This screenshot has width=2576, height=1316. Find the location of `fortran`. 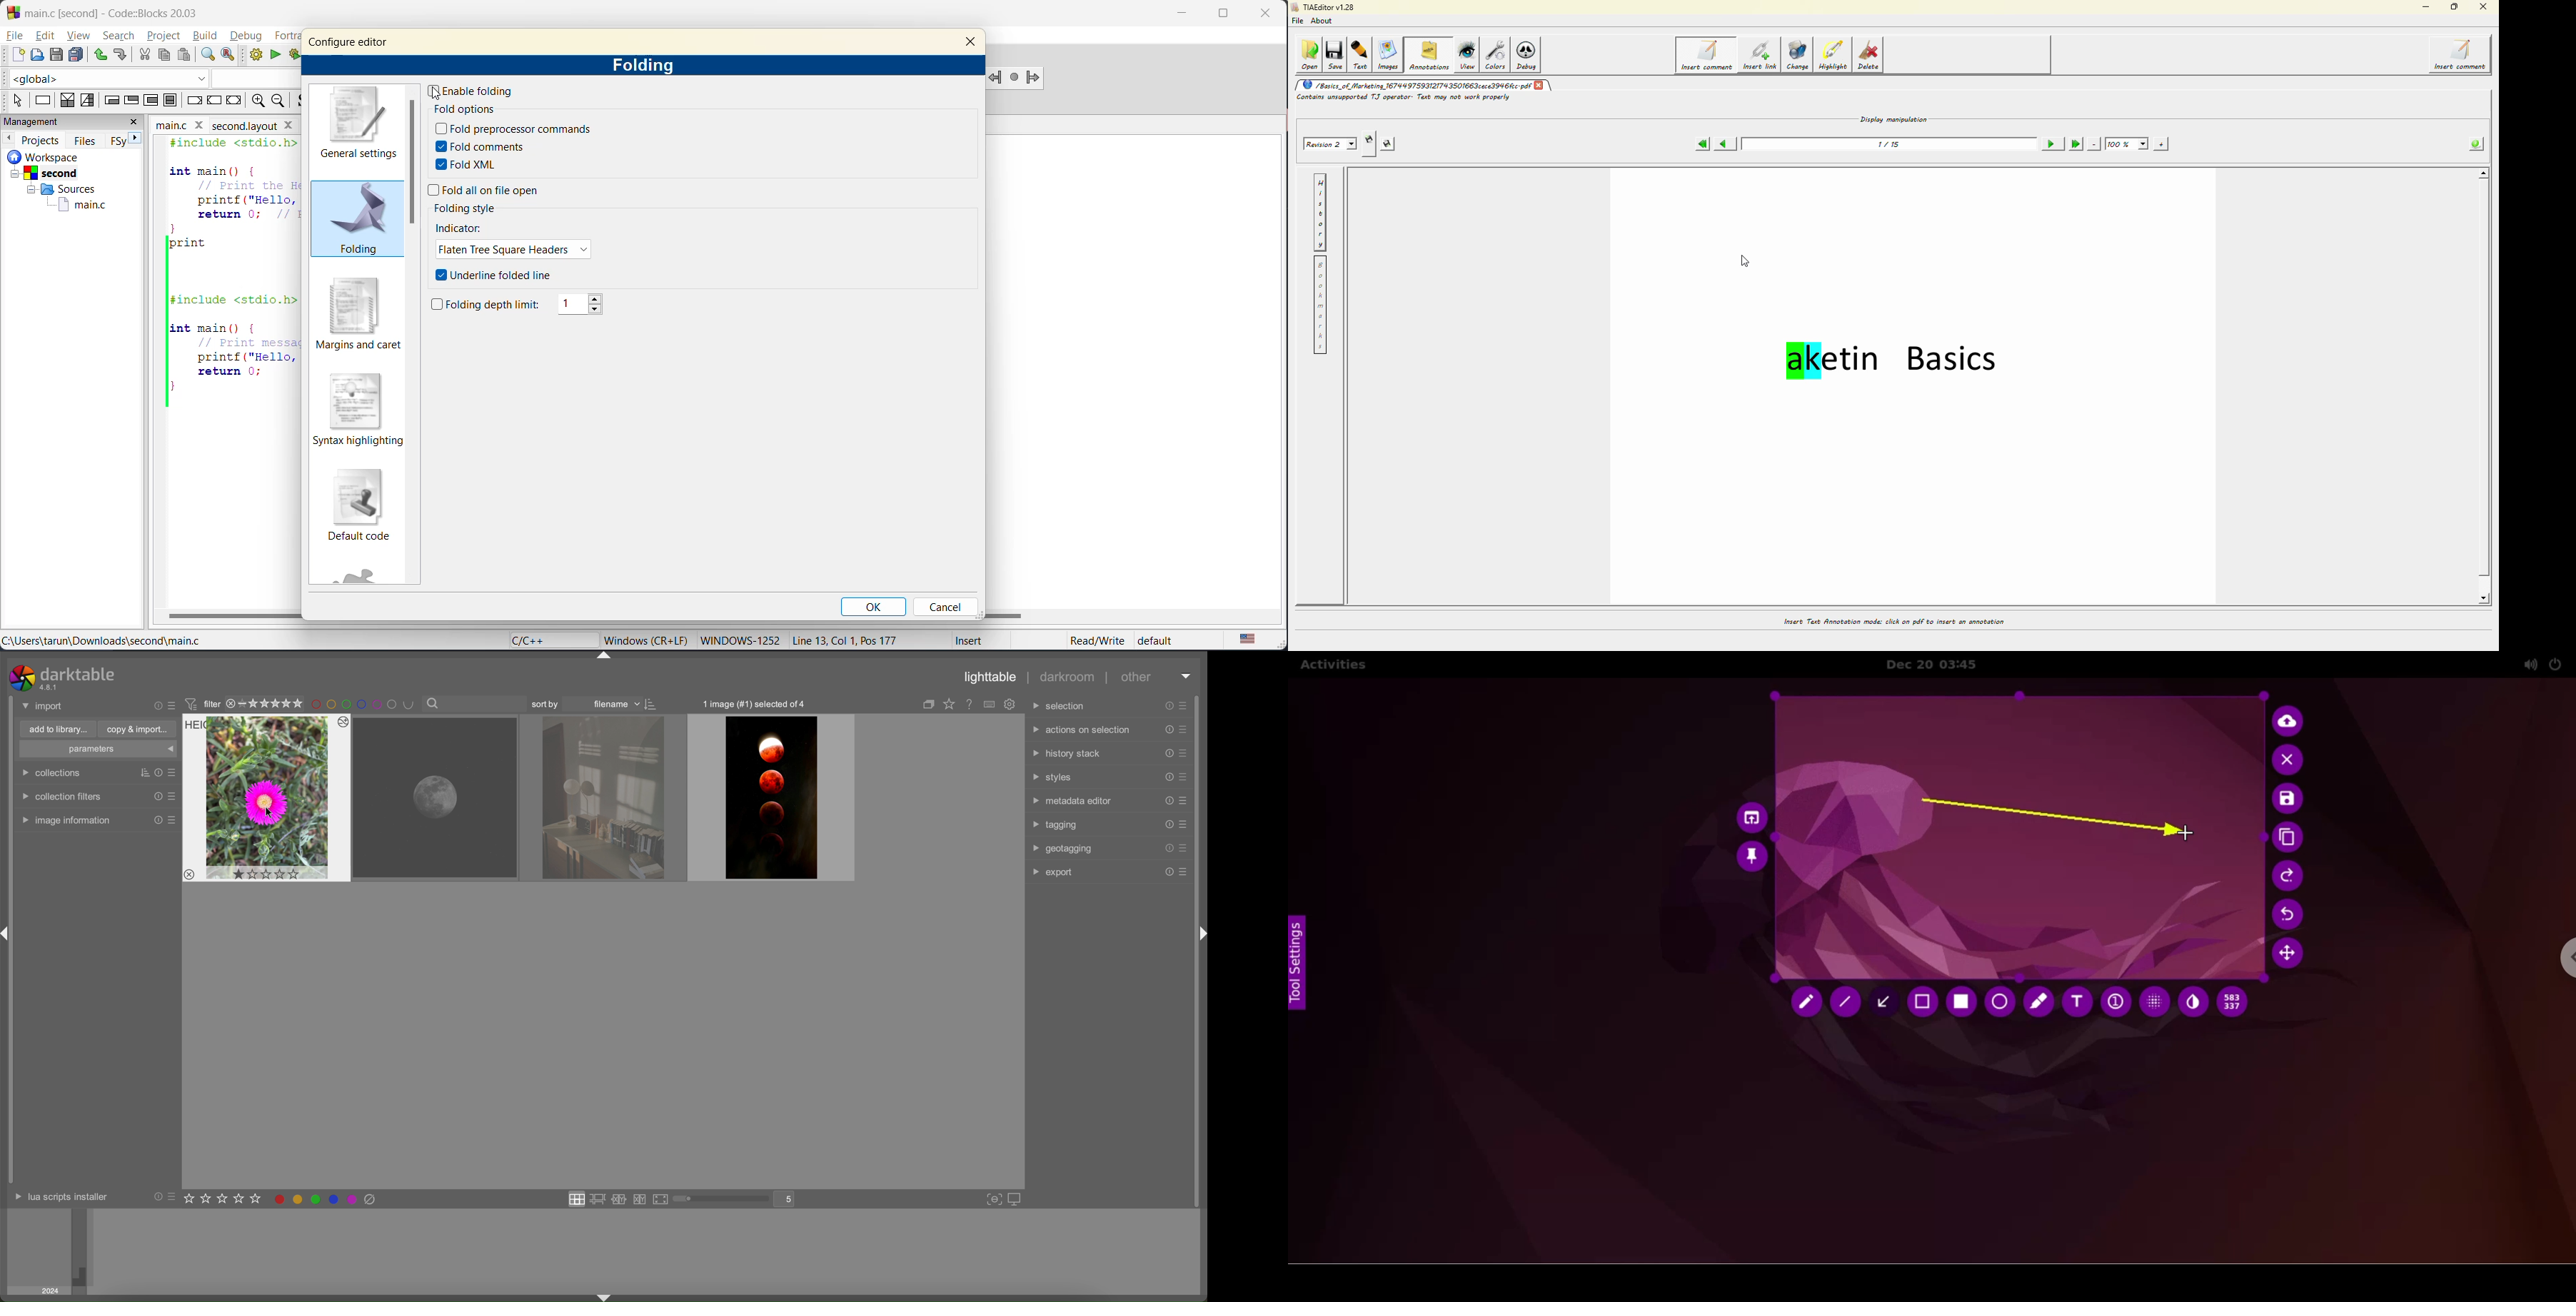

fortran is located at coordinates (287, 37).